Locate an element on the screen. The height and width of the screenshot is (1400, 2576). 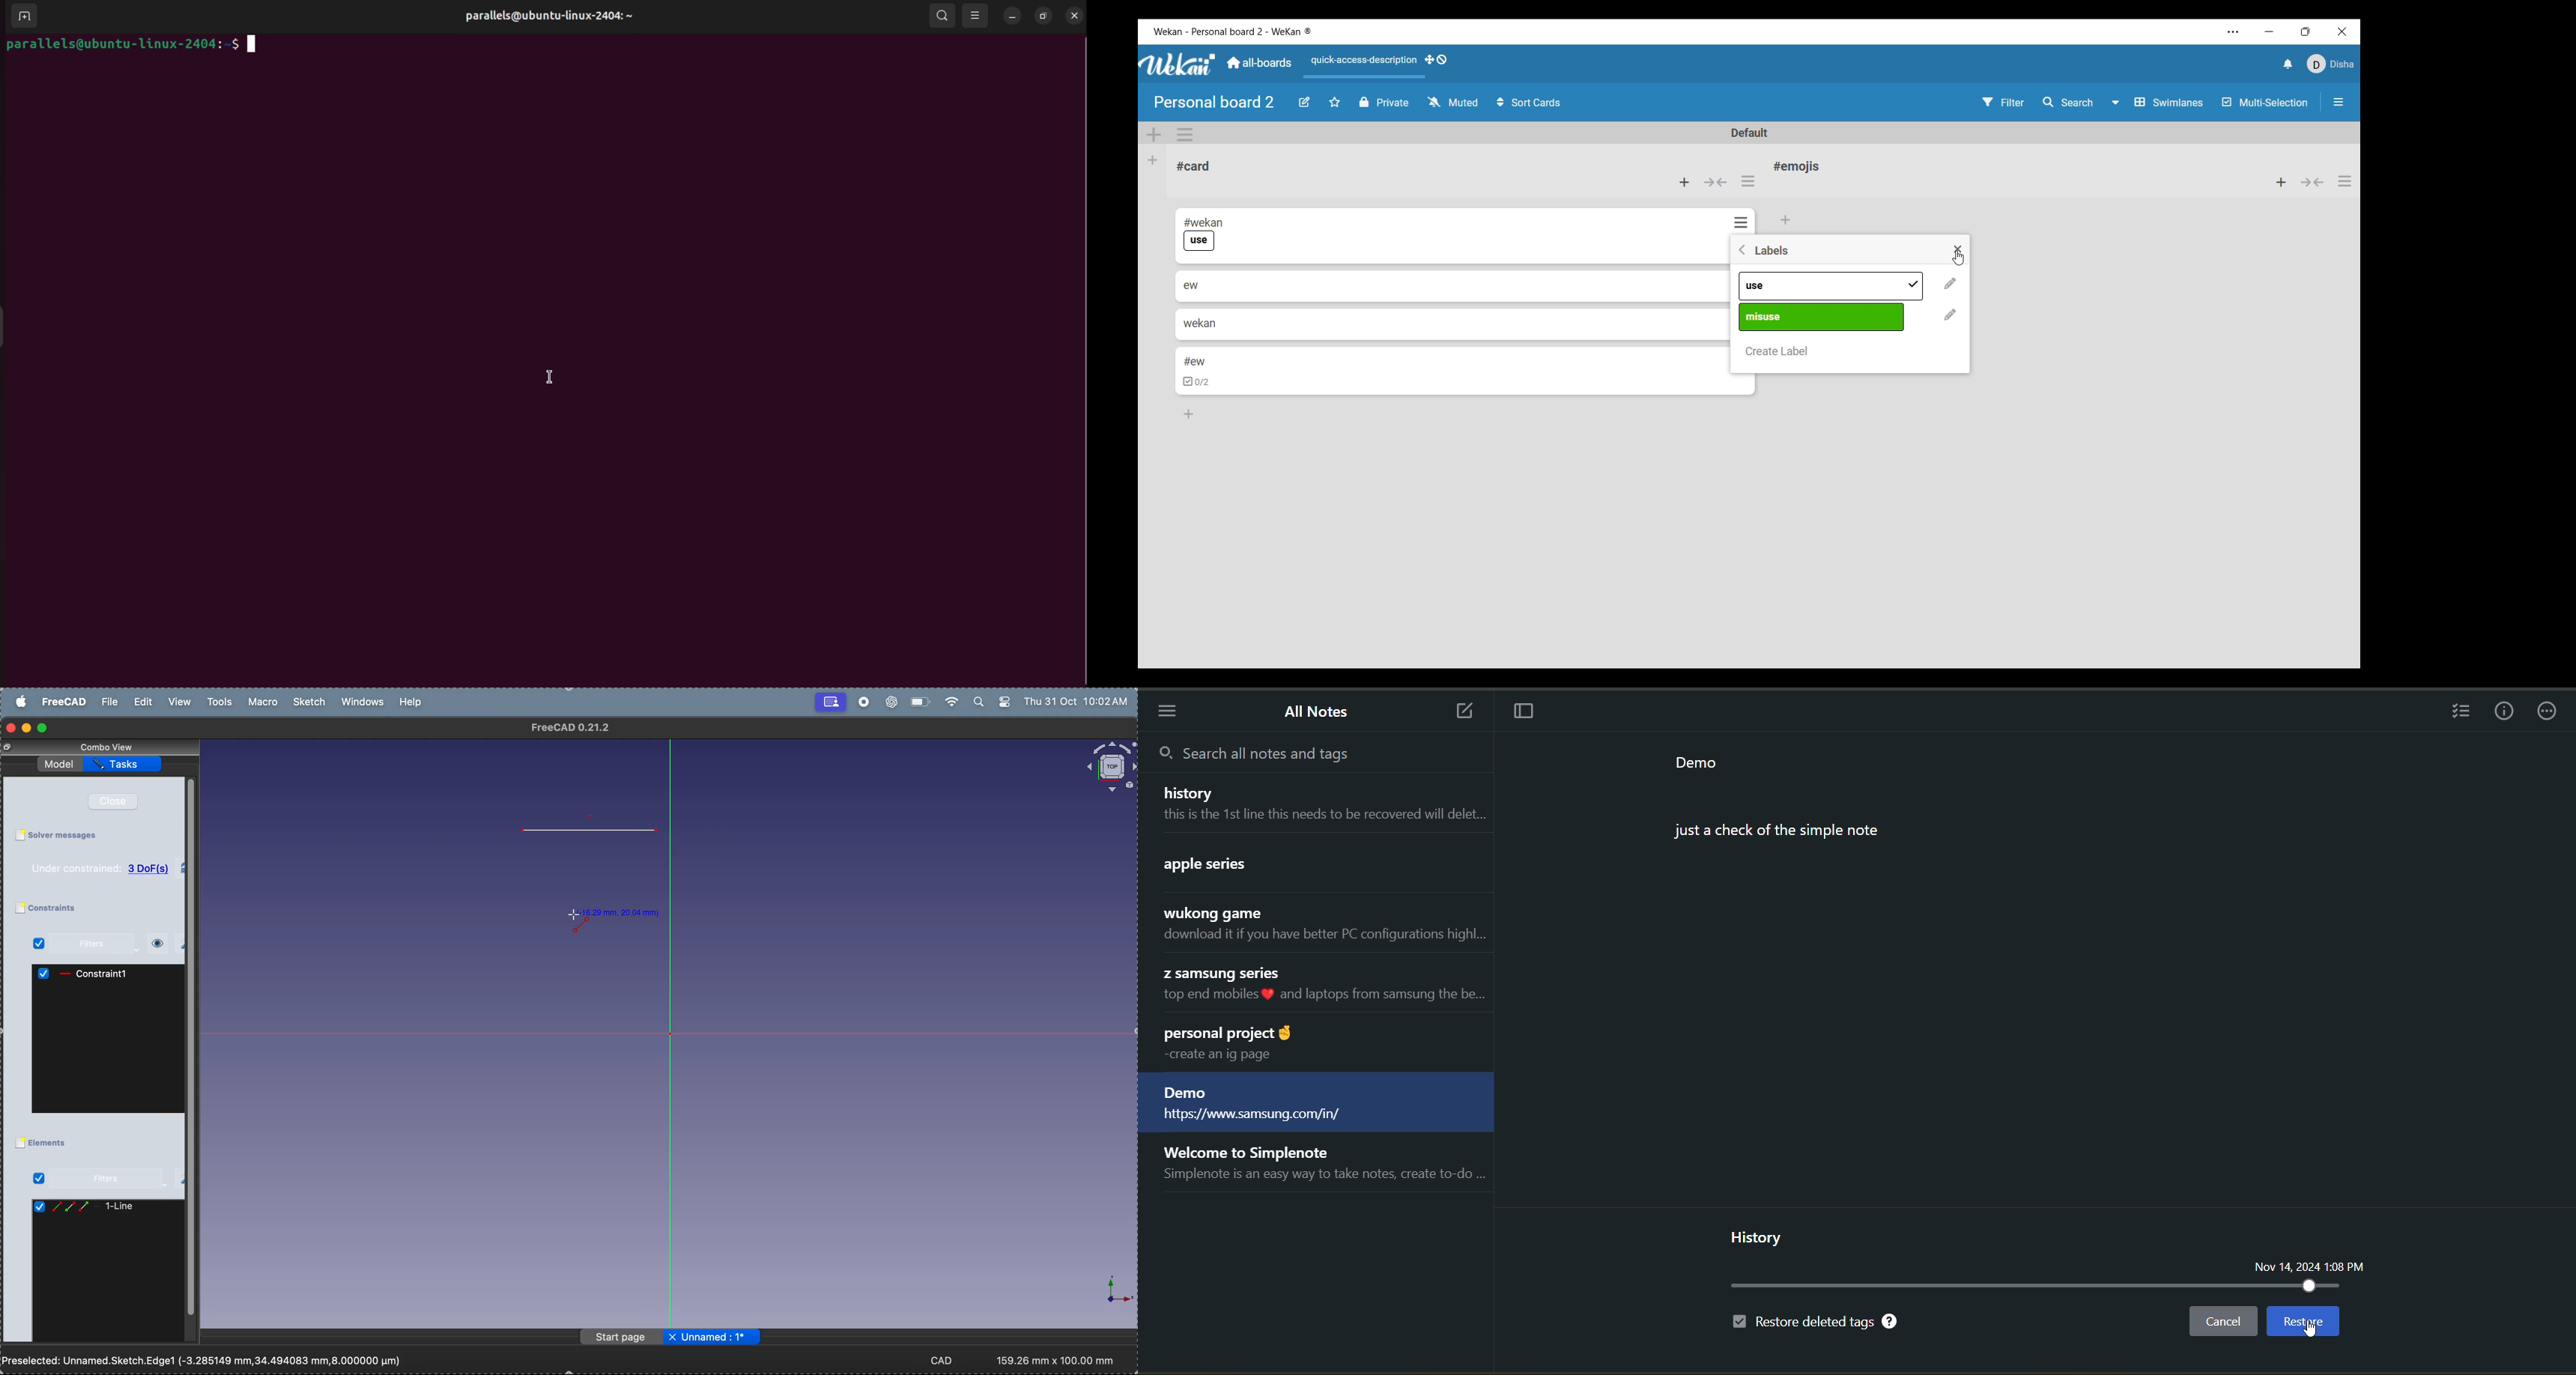
#ew is located at coordinates (1194, 361).